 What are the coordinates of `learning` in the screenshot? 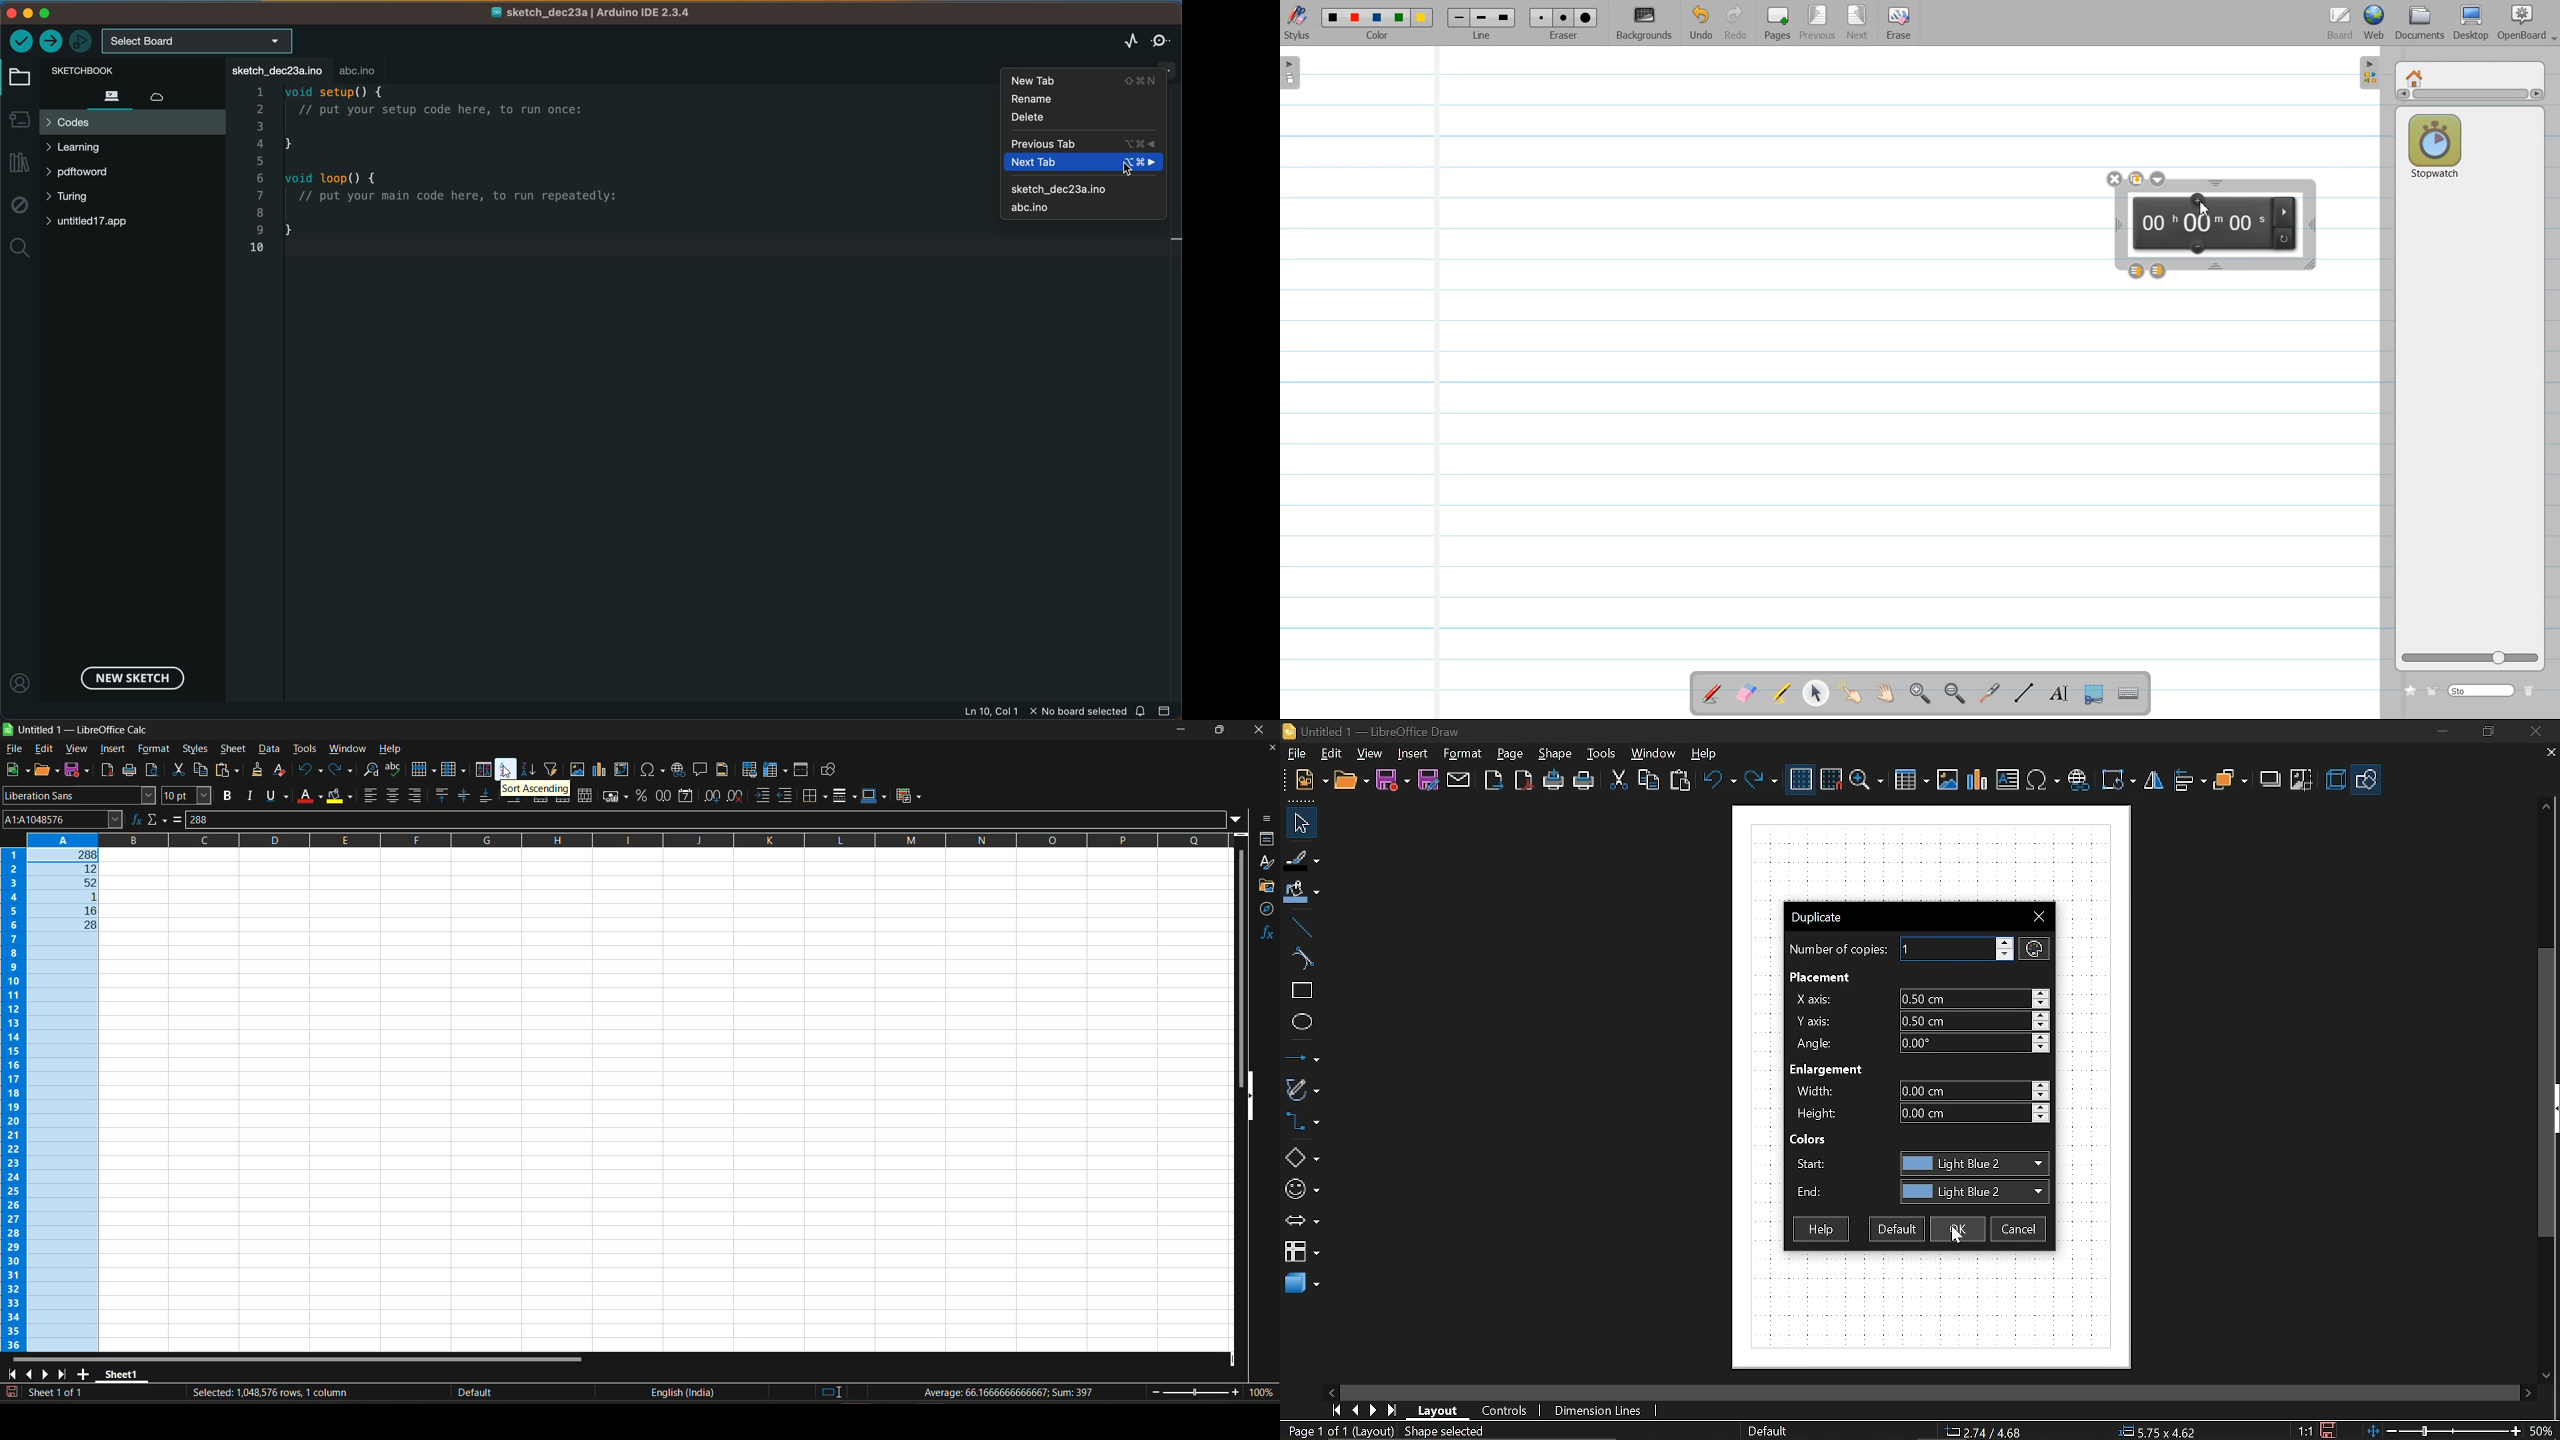 It's located at (96, 147).